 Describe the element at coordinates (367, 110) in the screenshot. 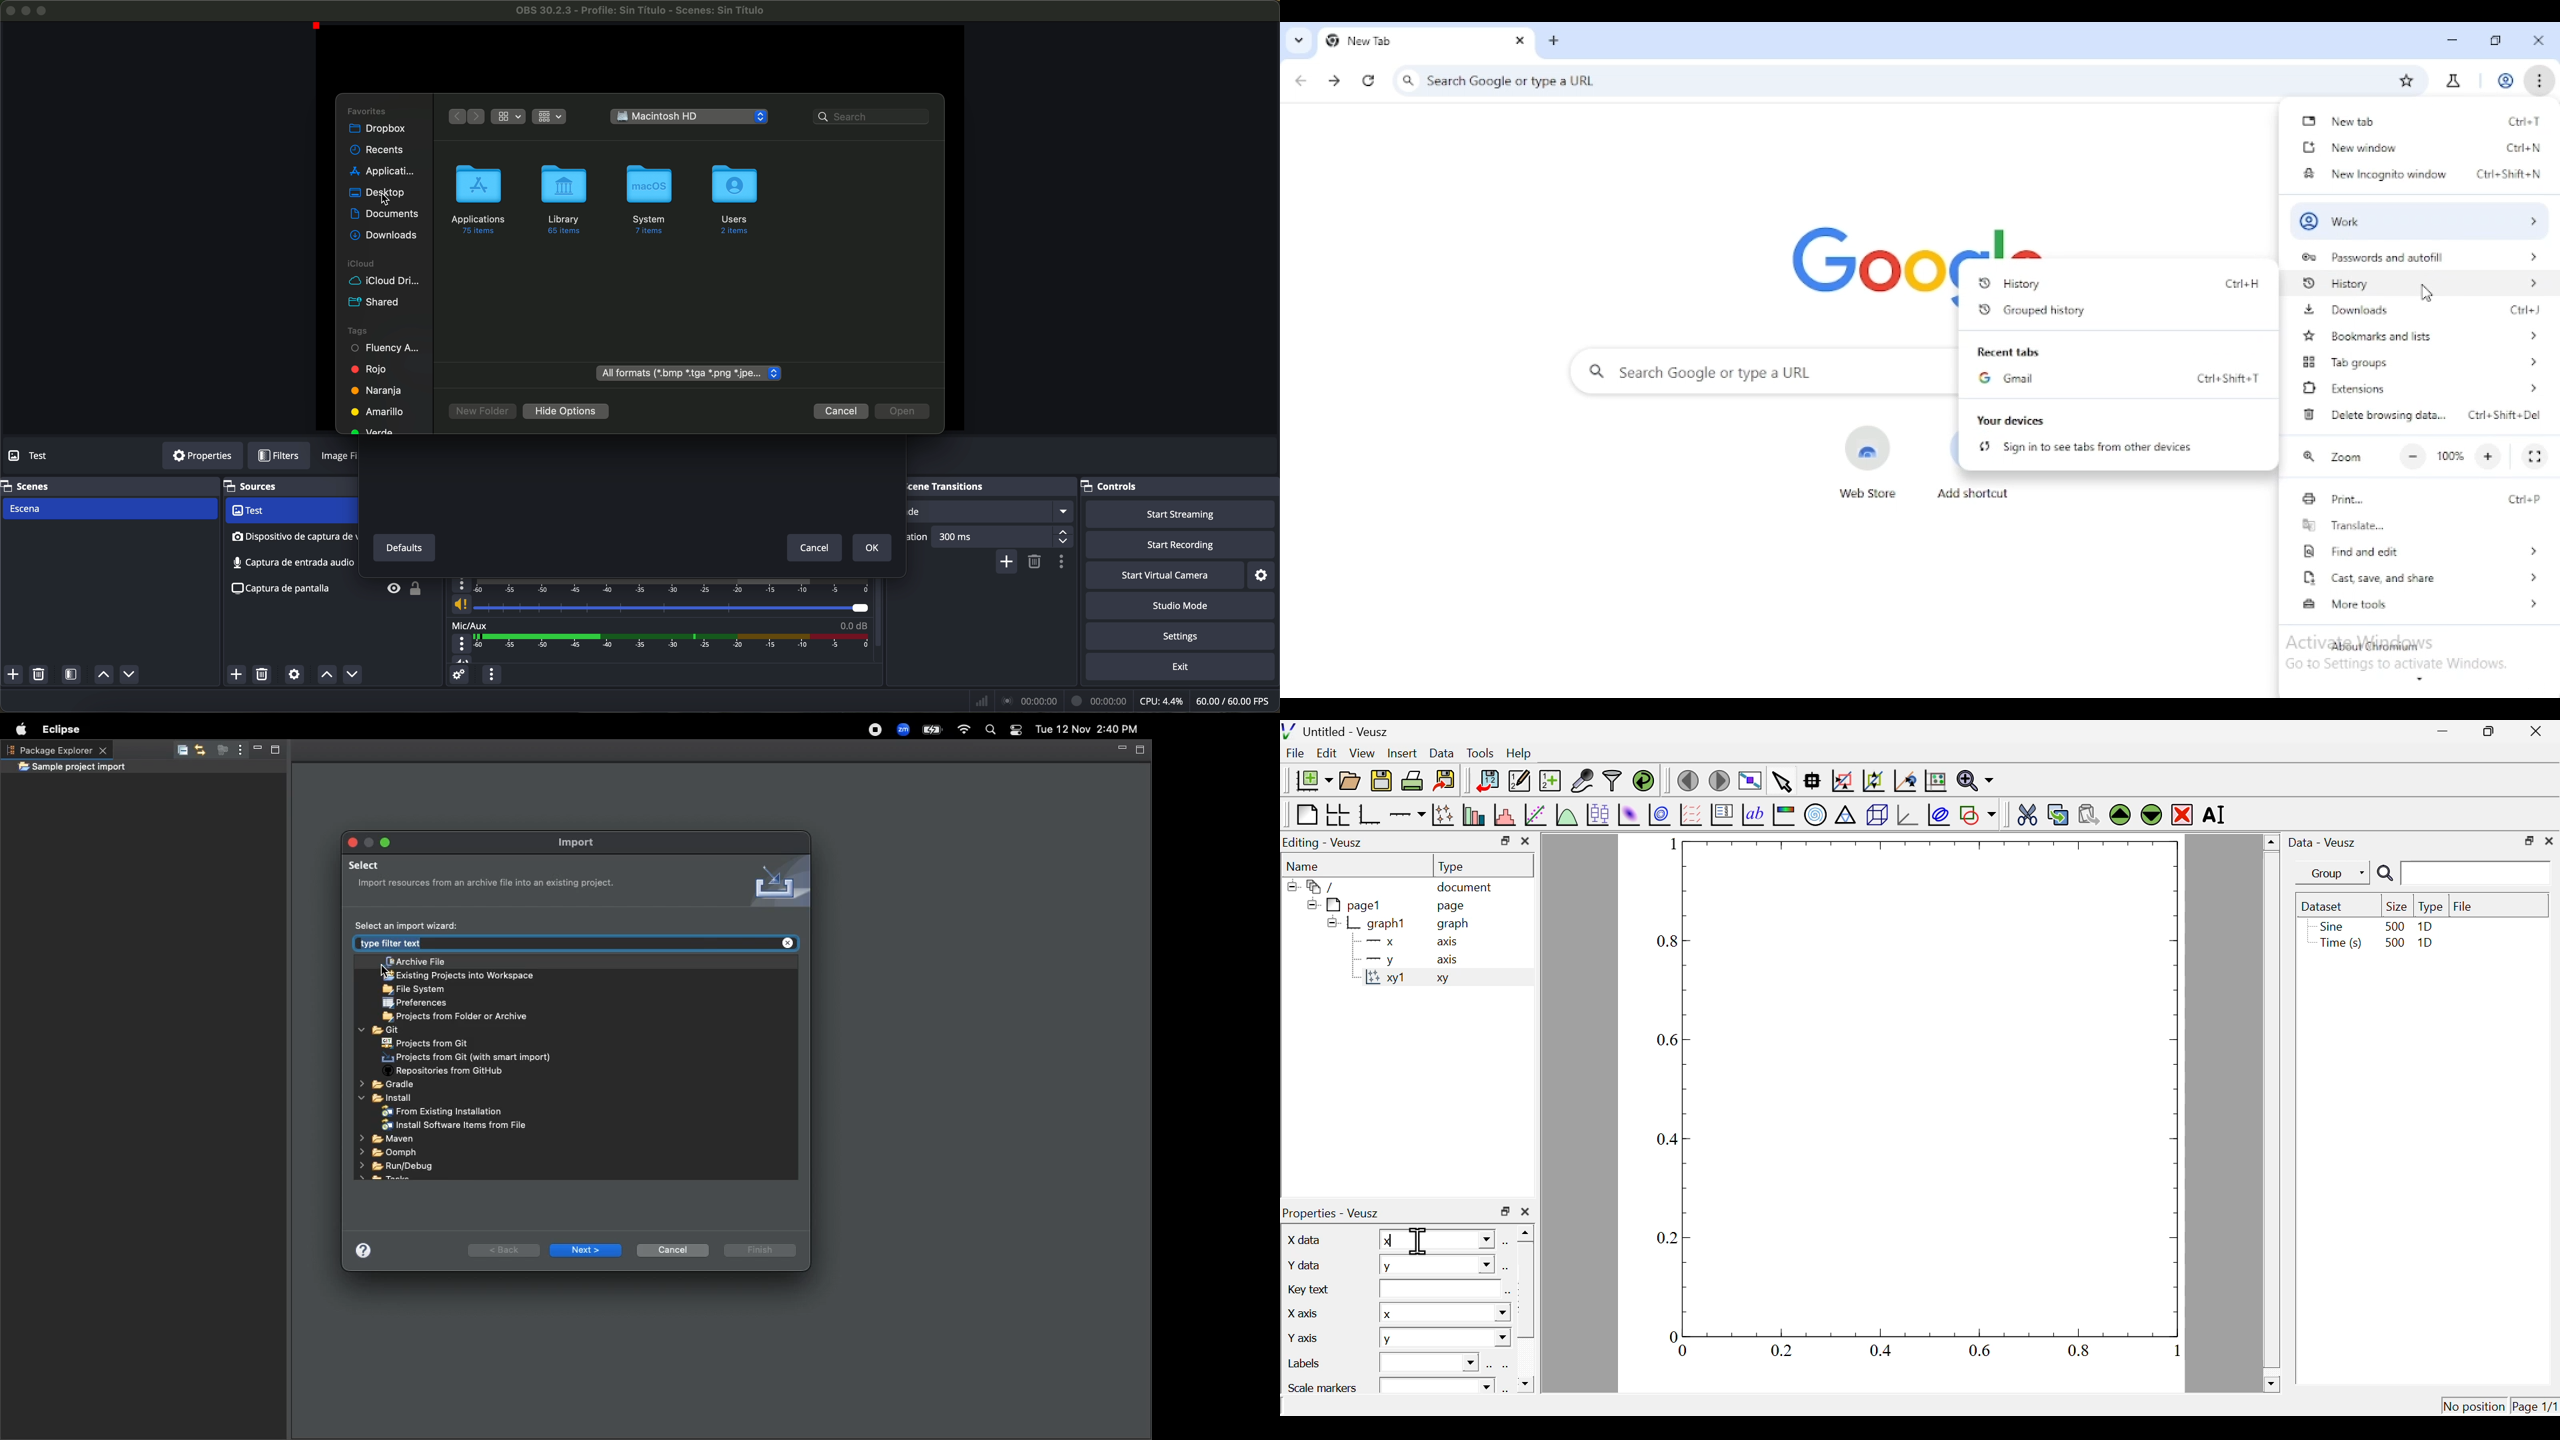

I see `favorites` at that location.